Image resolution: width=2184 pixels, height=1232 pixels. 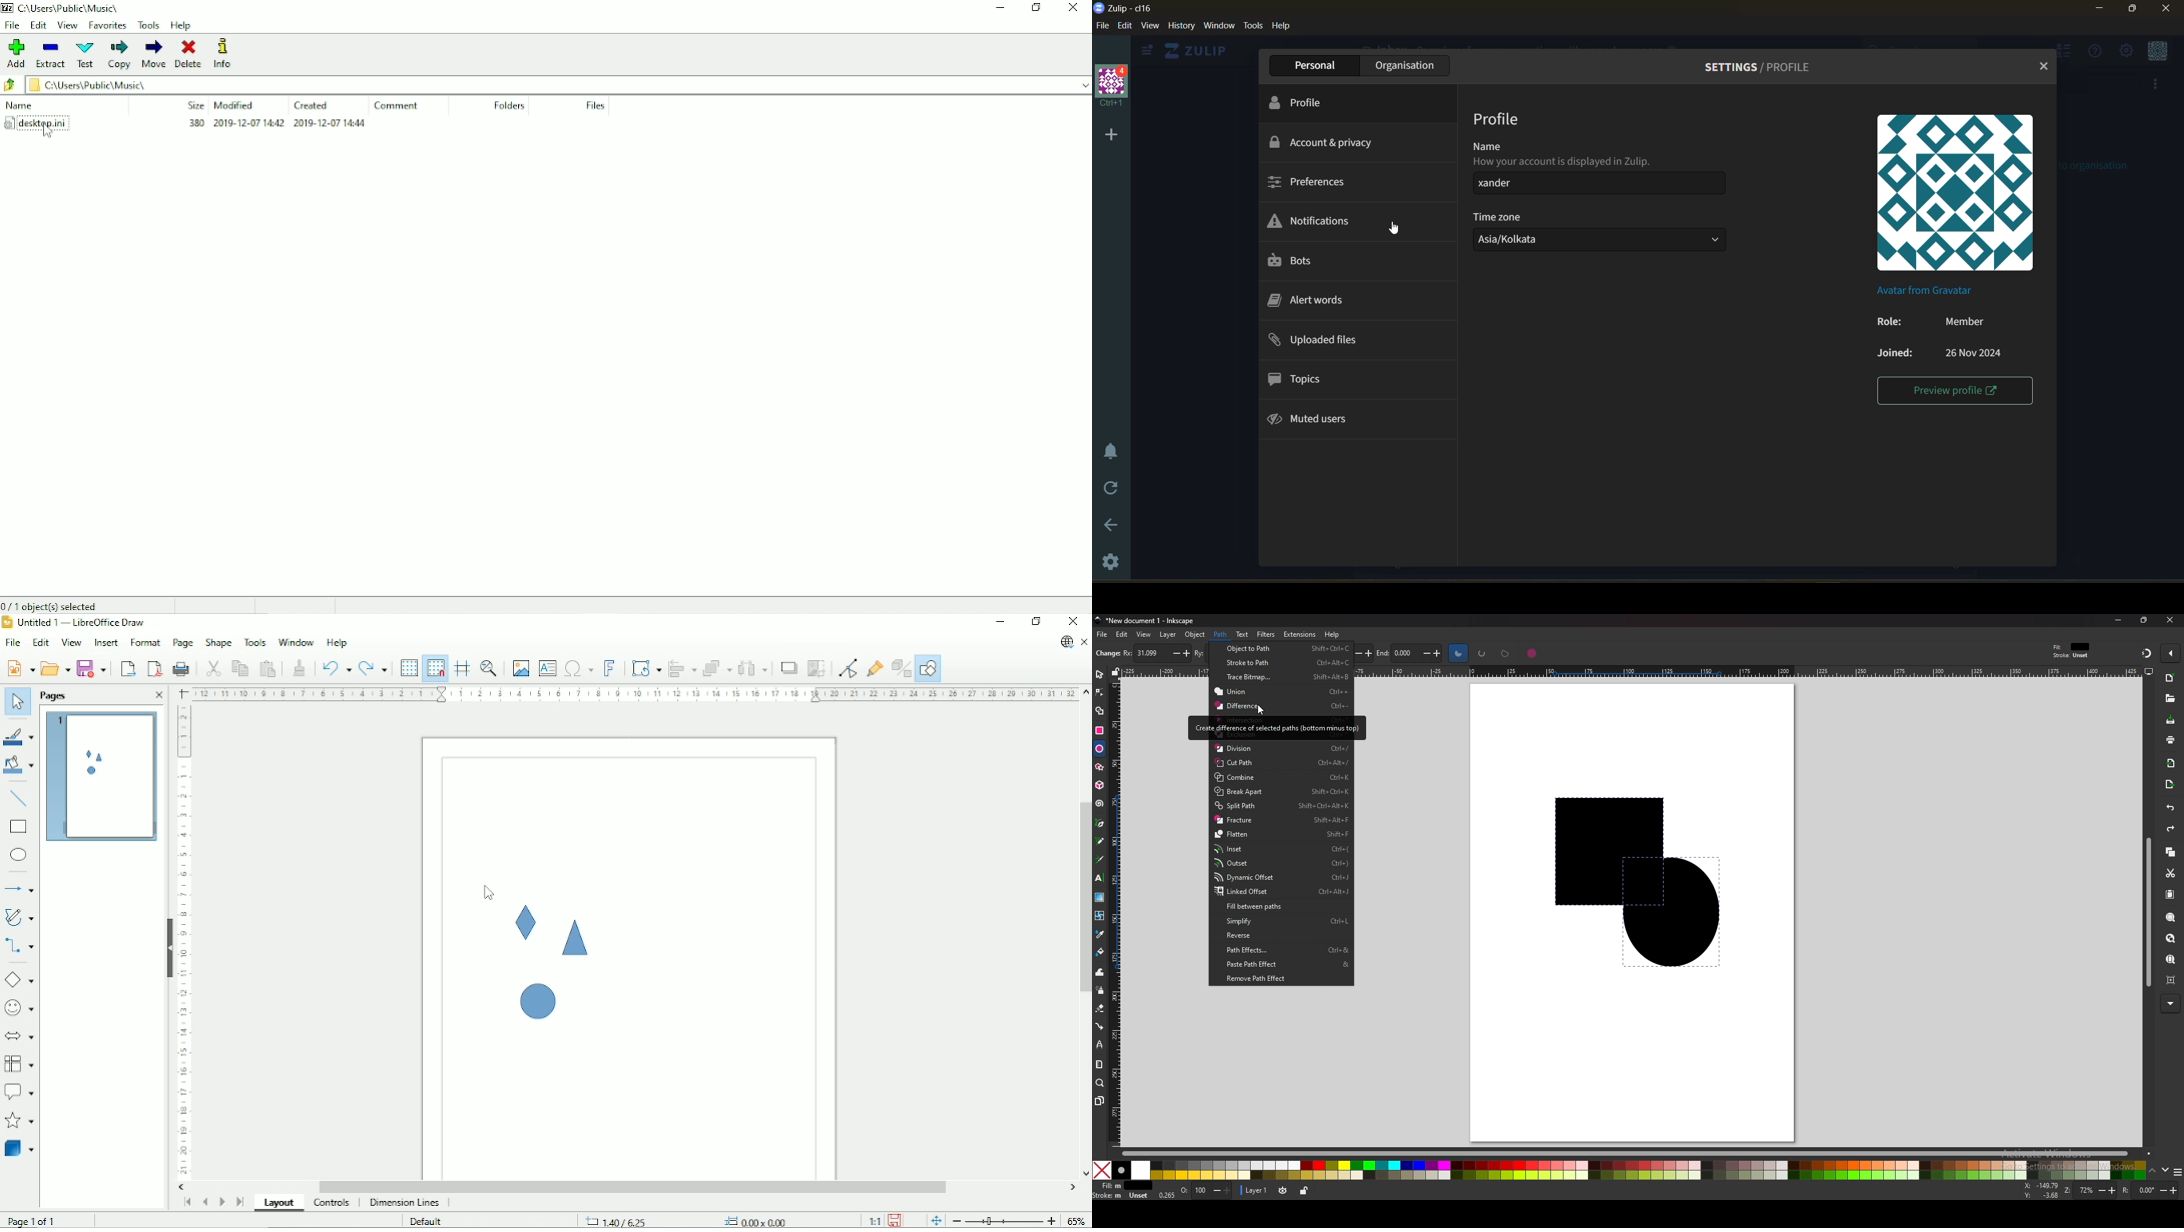 What do you see at coordinates (753, 668) in the screenshot?
I see `Distribute` at bounding box center [753, 668].